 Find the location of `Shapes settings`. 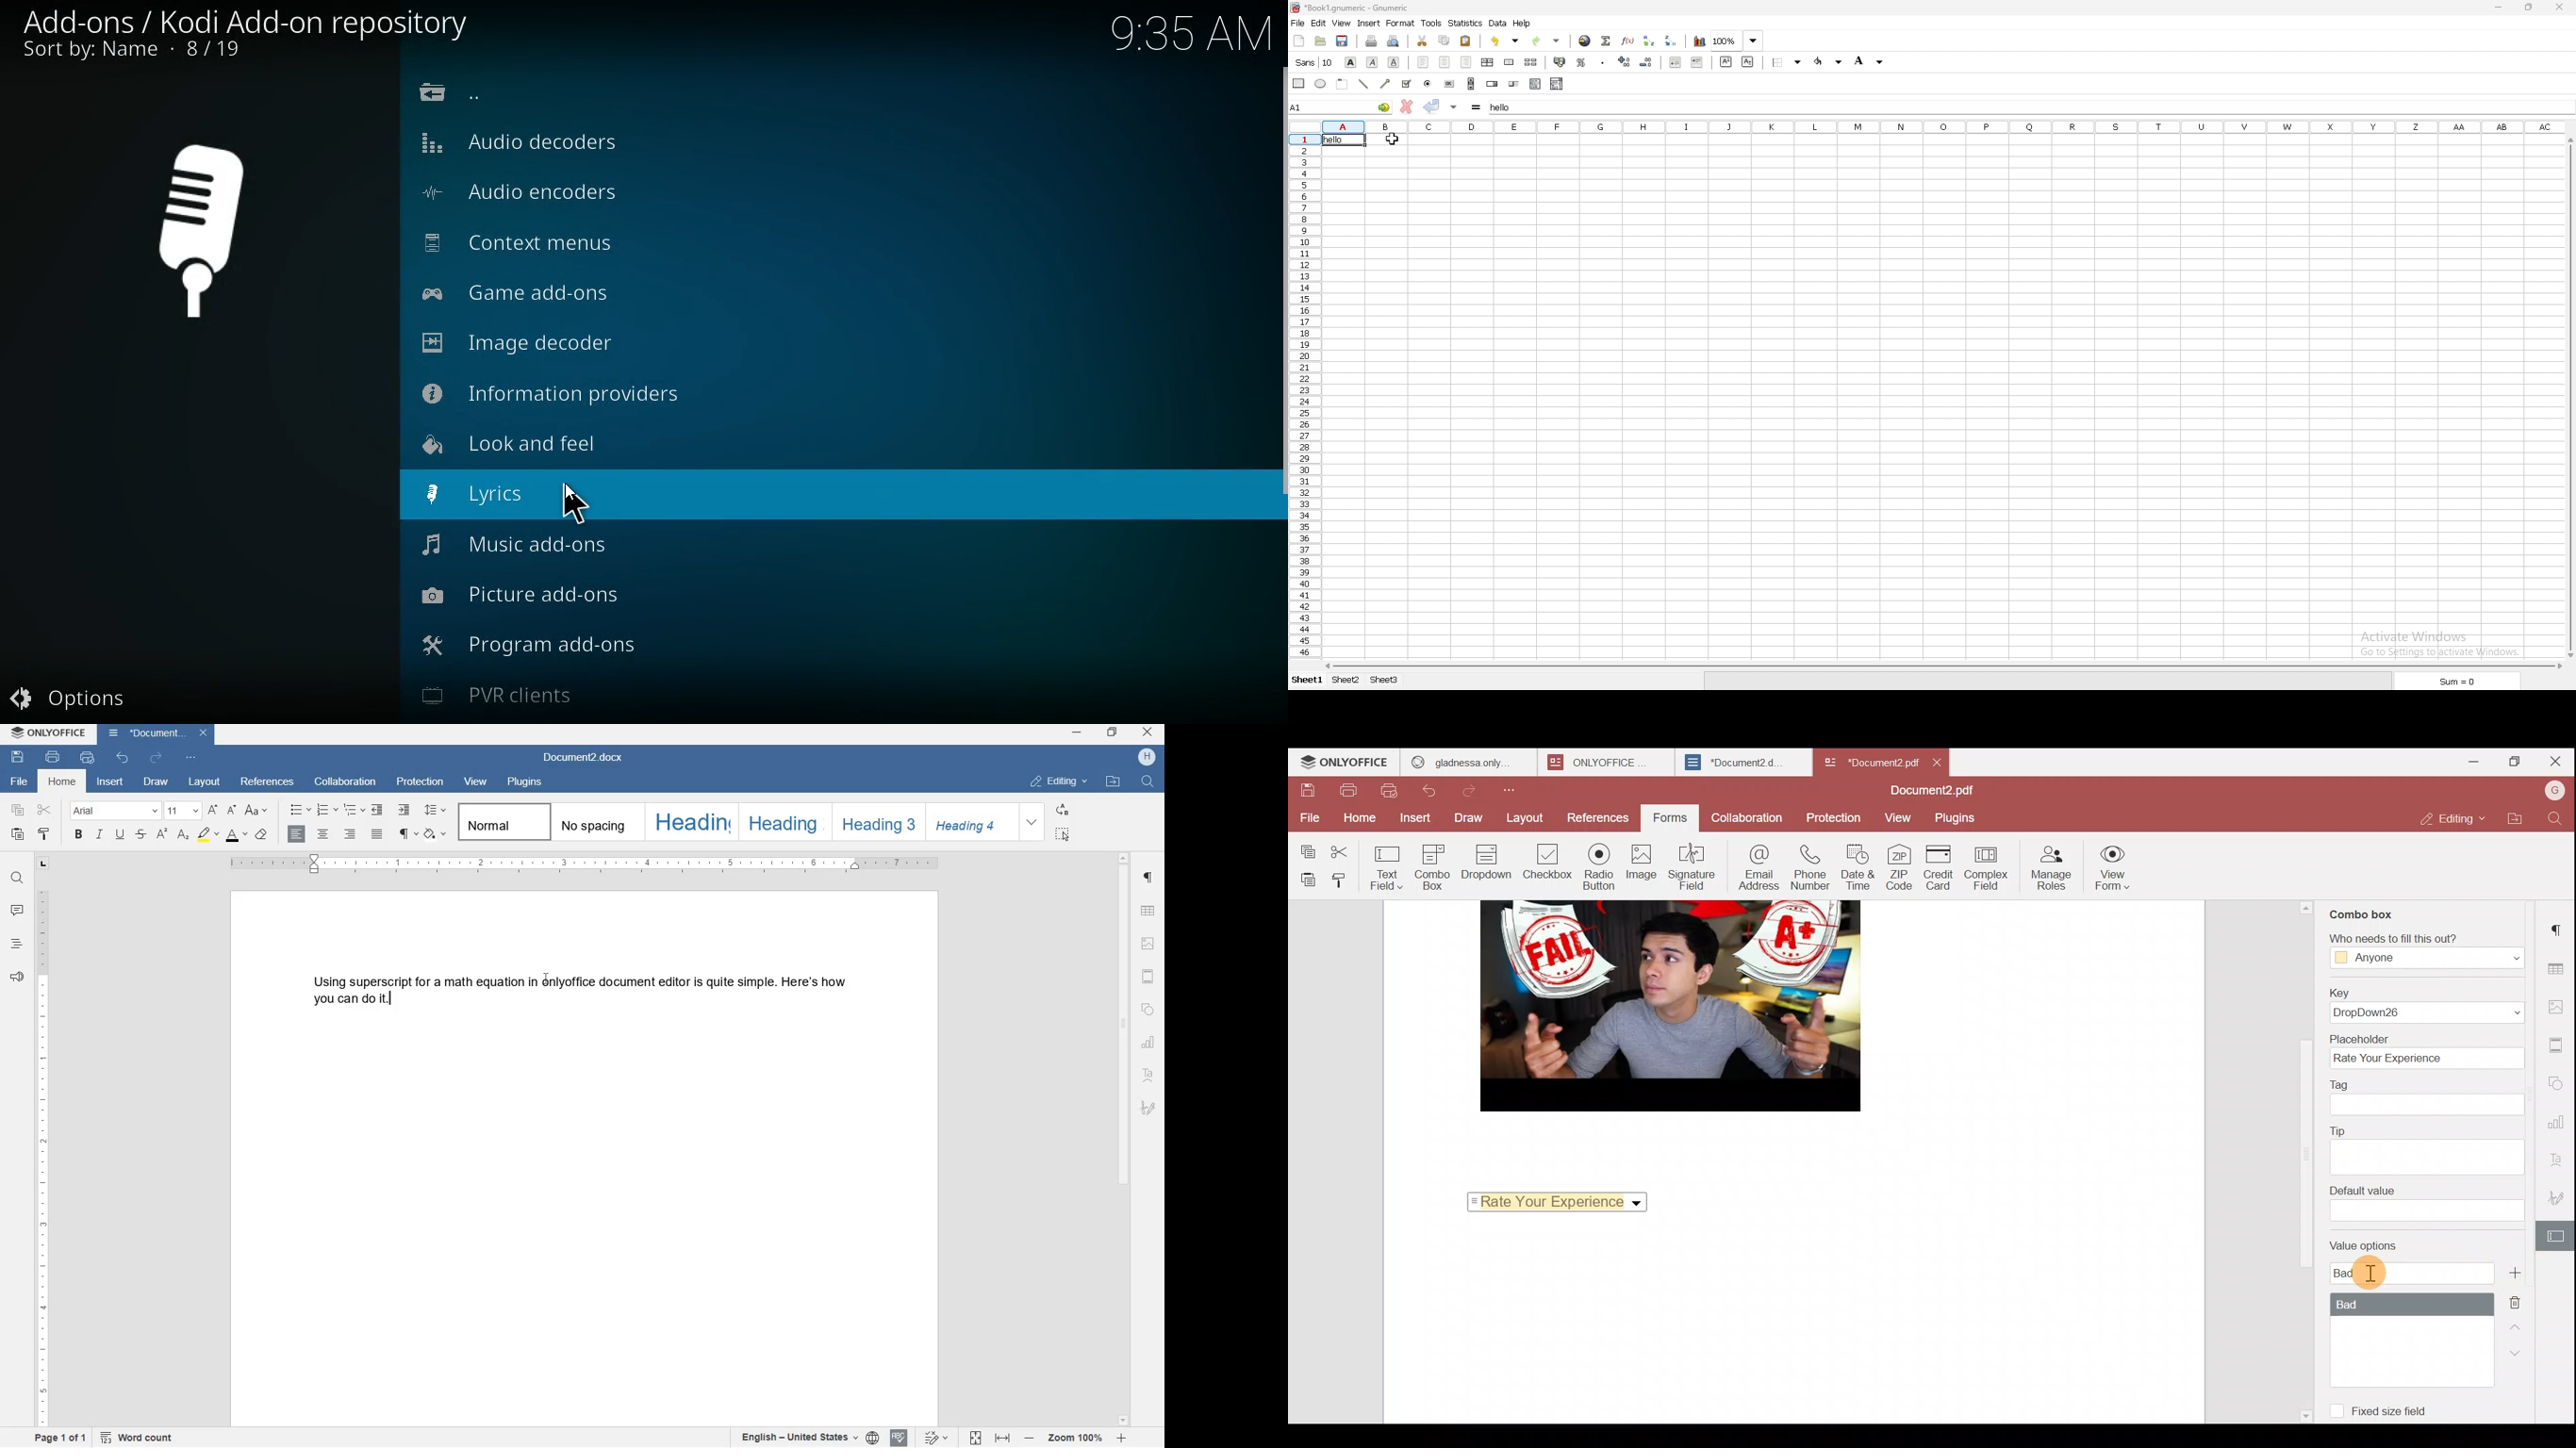

Shapes settings is located at coordinates (2560, 1081).